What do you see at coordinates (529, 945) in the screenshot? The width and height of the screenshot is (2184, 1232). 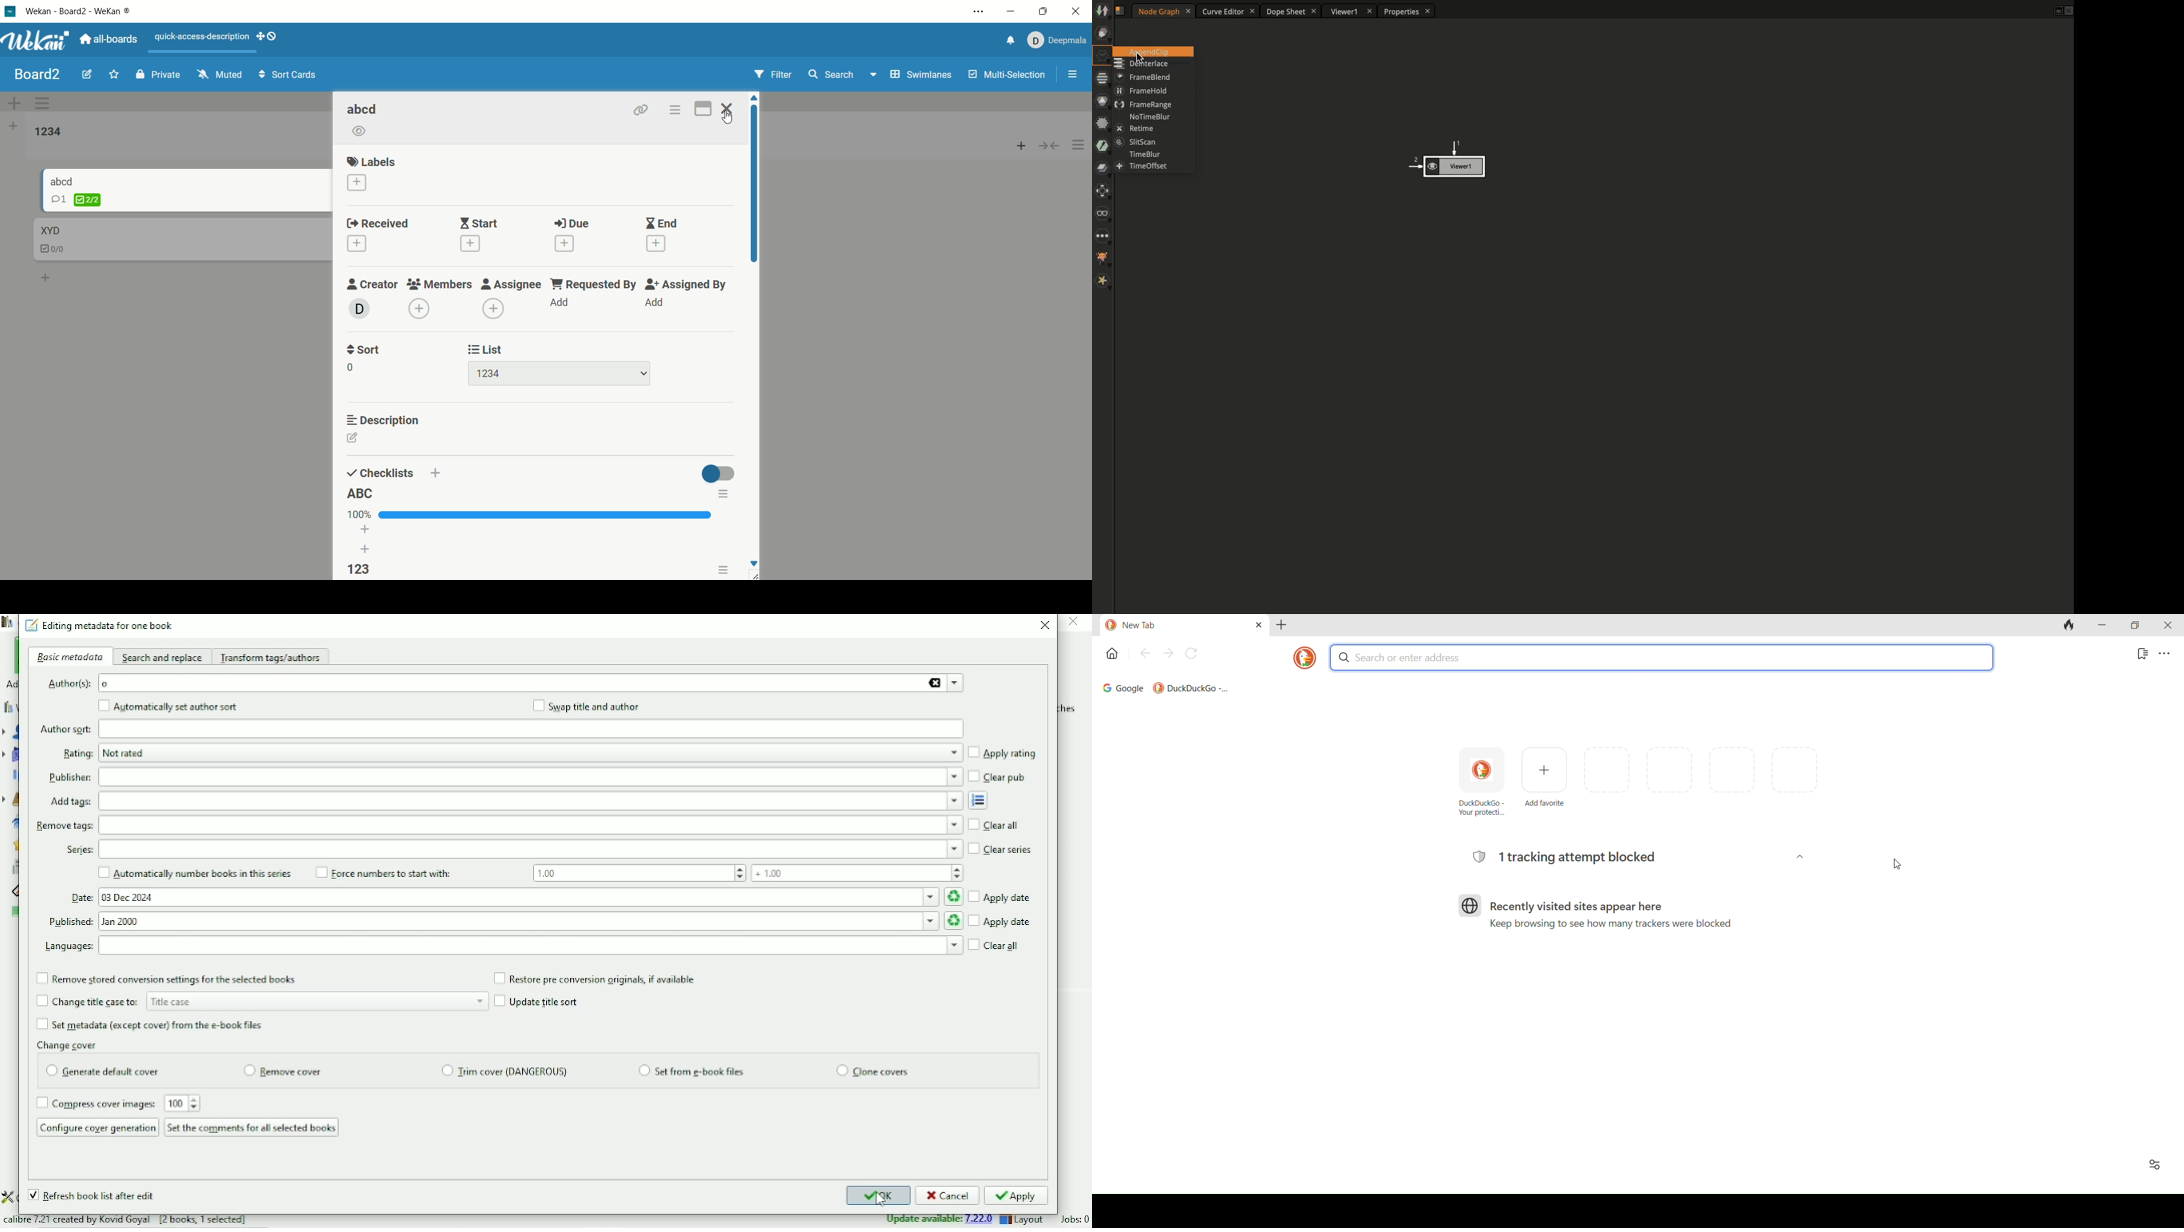 I see `select Languages` at bounding box center [529, 945].